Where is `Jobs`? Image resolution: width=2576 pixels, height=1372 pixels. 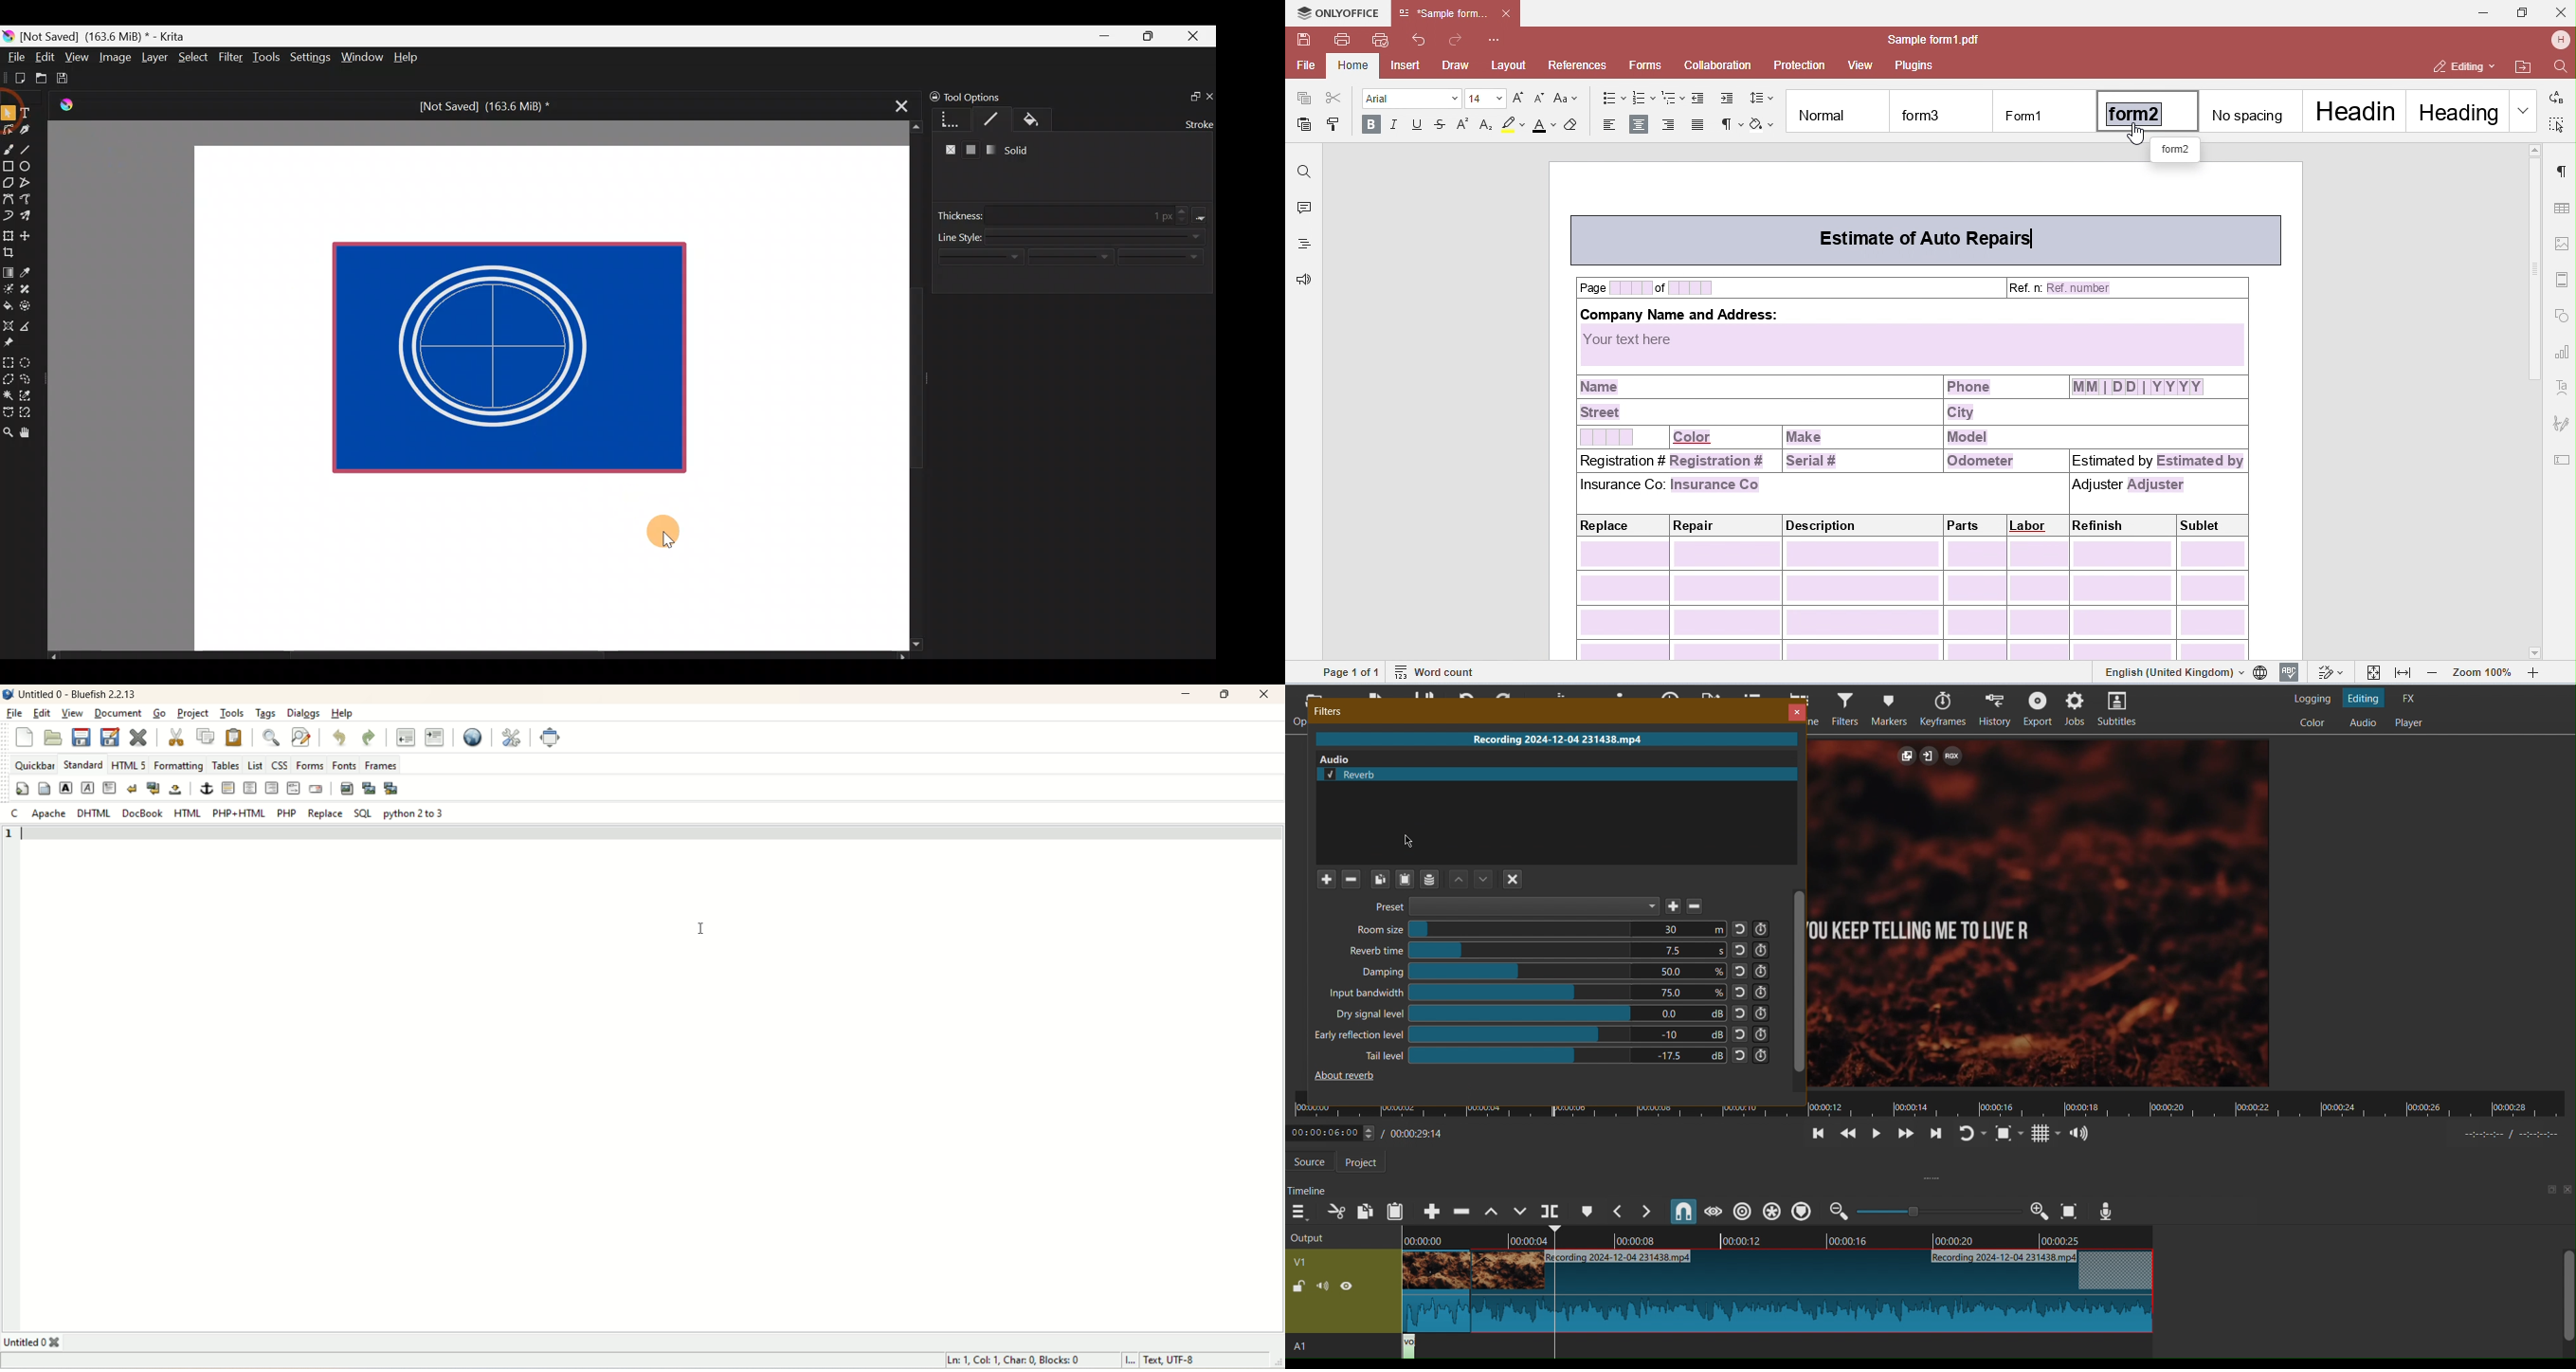
Jobs is located at coordinates (2079, 710).